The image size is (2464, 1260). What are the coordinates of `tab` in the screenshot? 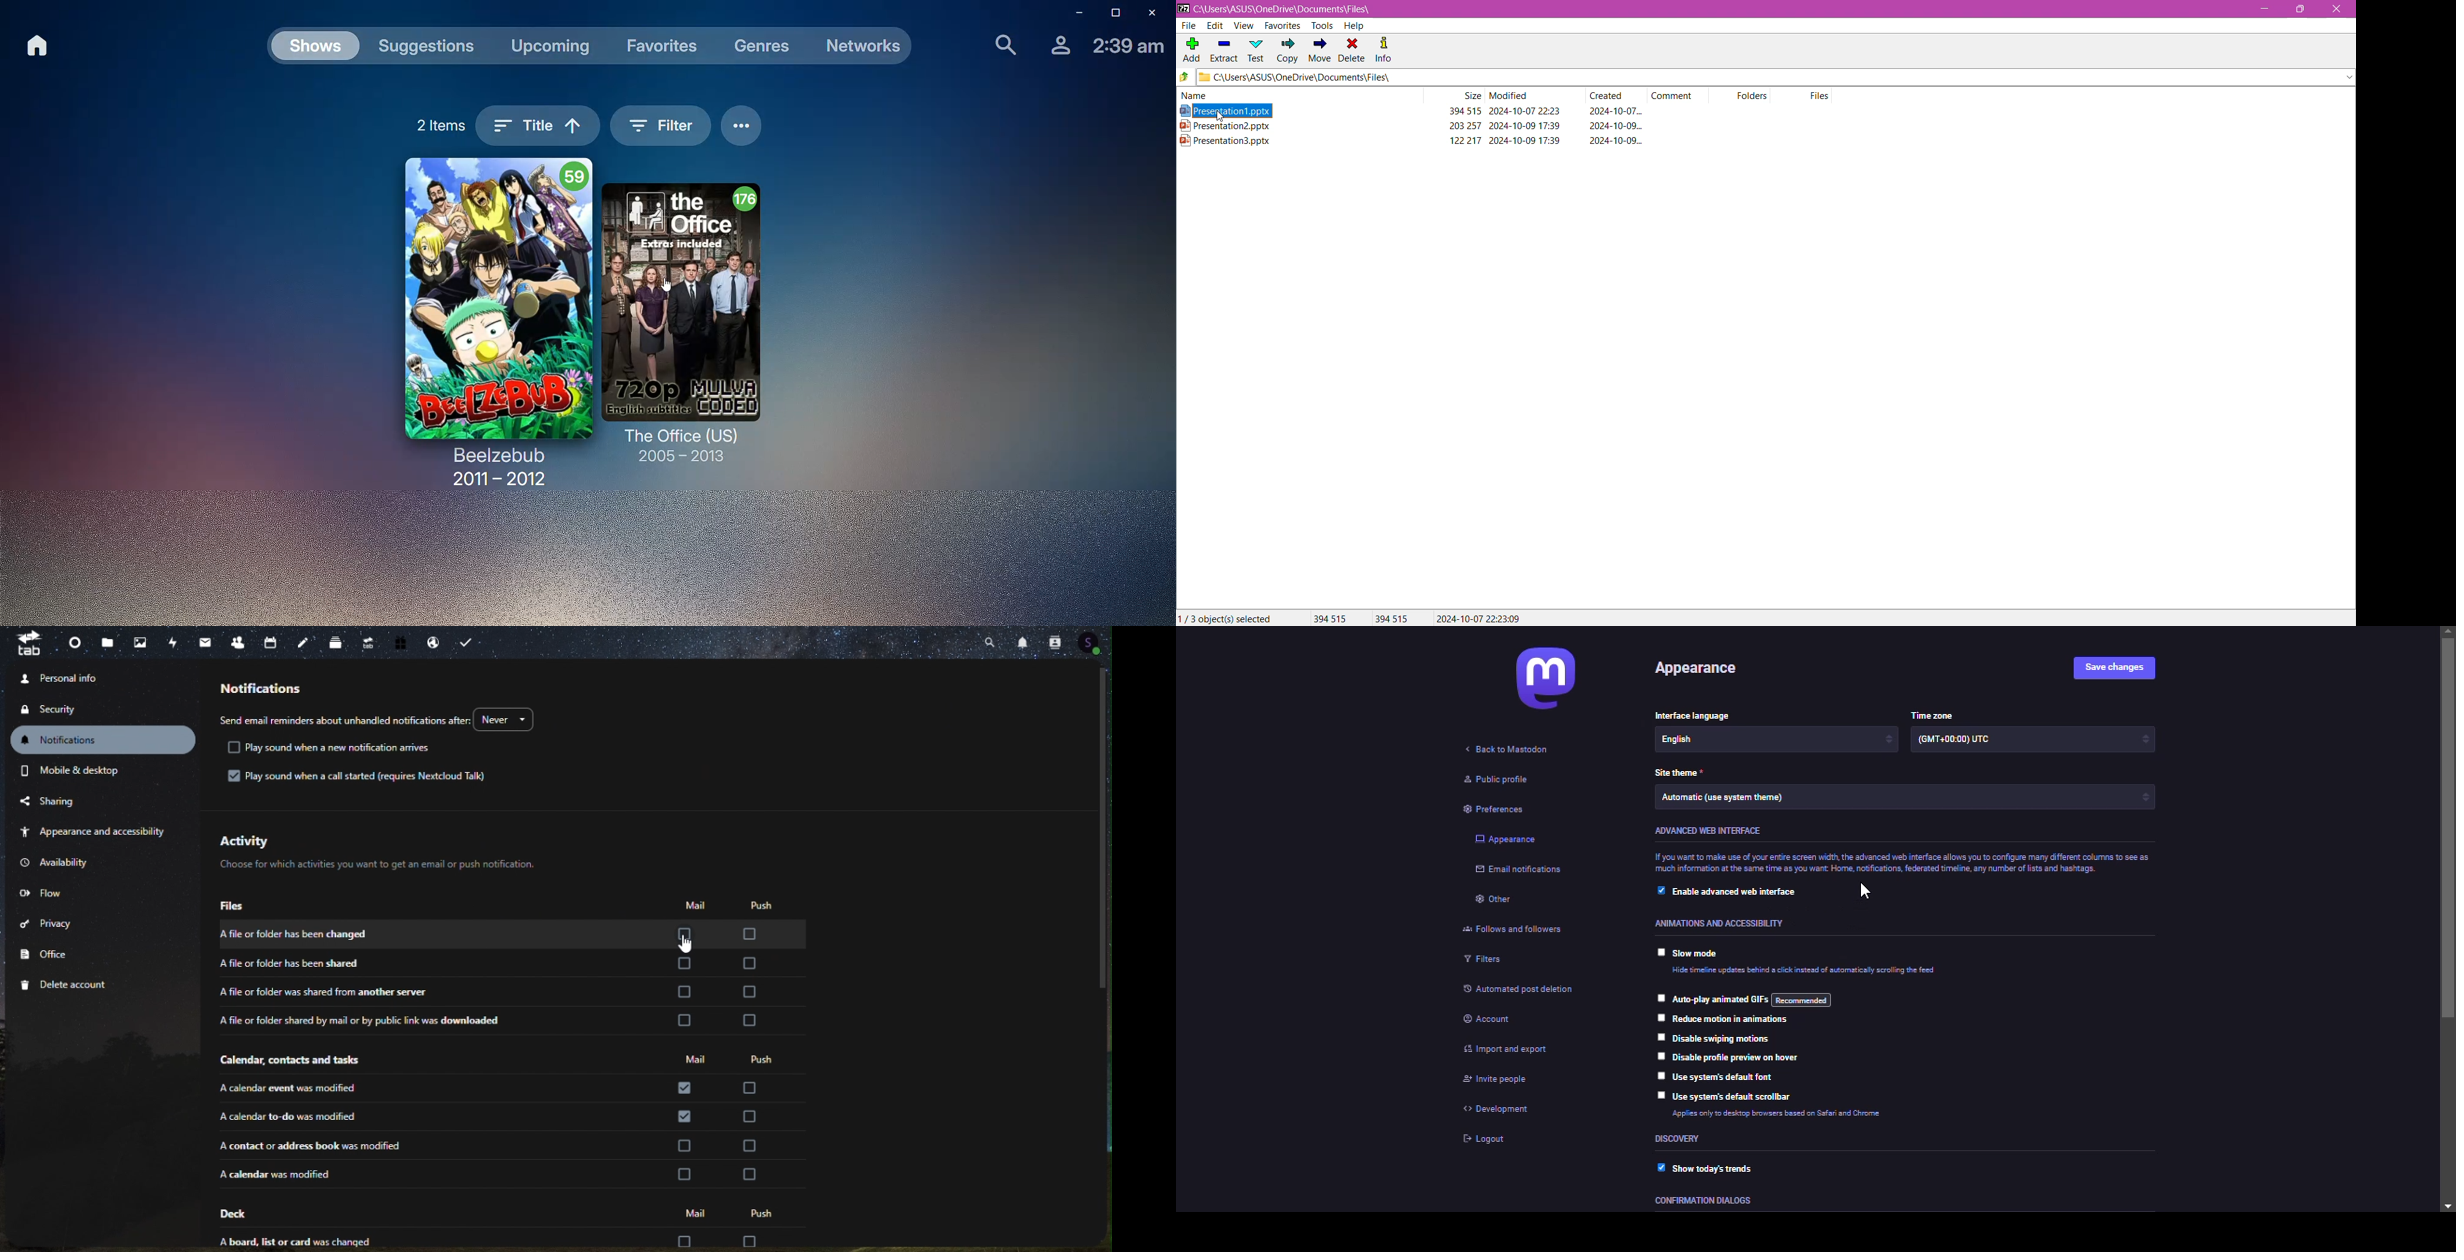 It's located at (28, 643).